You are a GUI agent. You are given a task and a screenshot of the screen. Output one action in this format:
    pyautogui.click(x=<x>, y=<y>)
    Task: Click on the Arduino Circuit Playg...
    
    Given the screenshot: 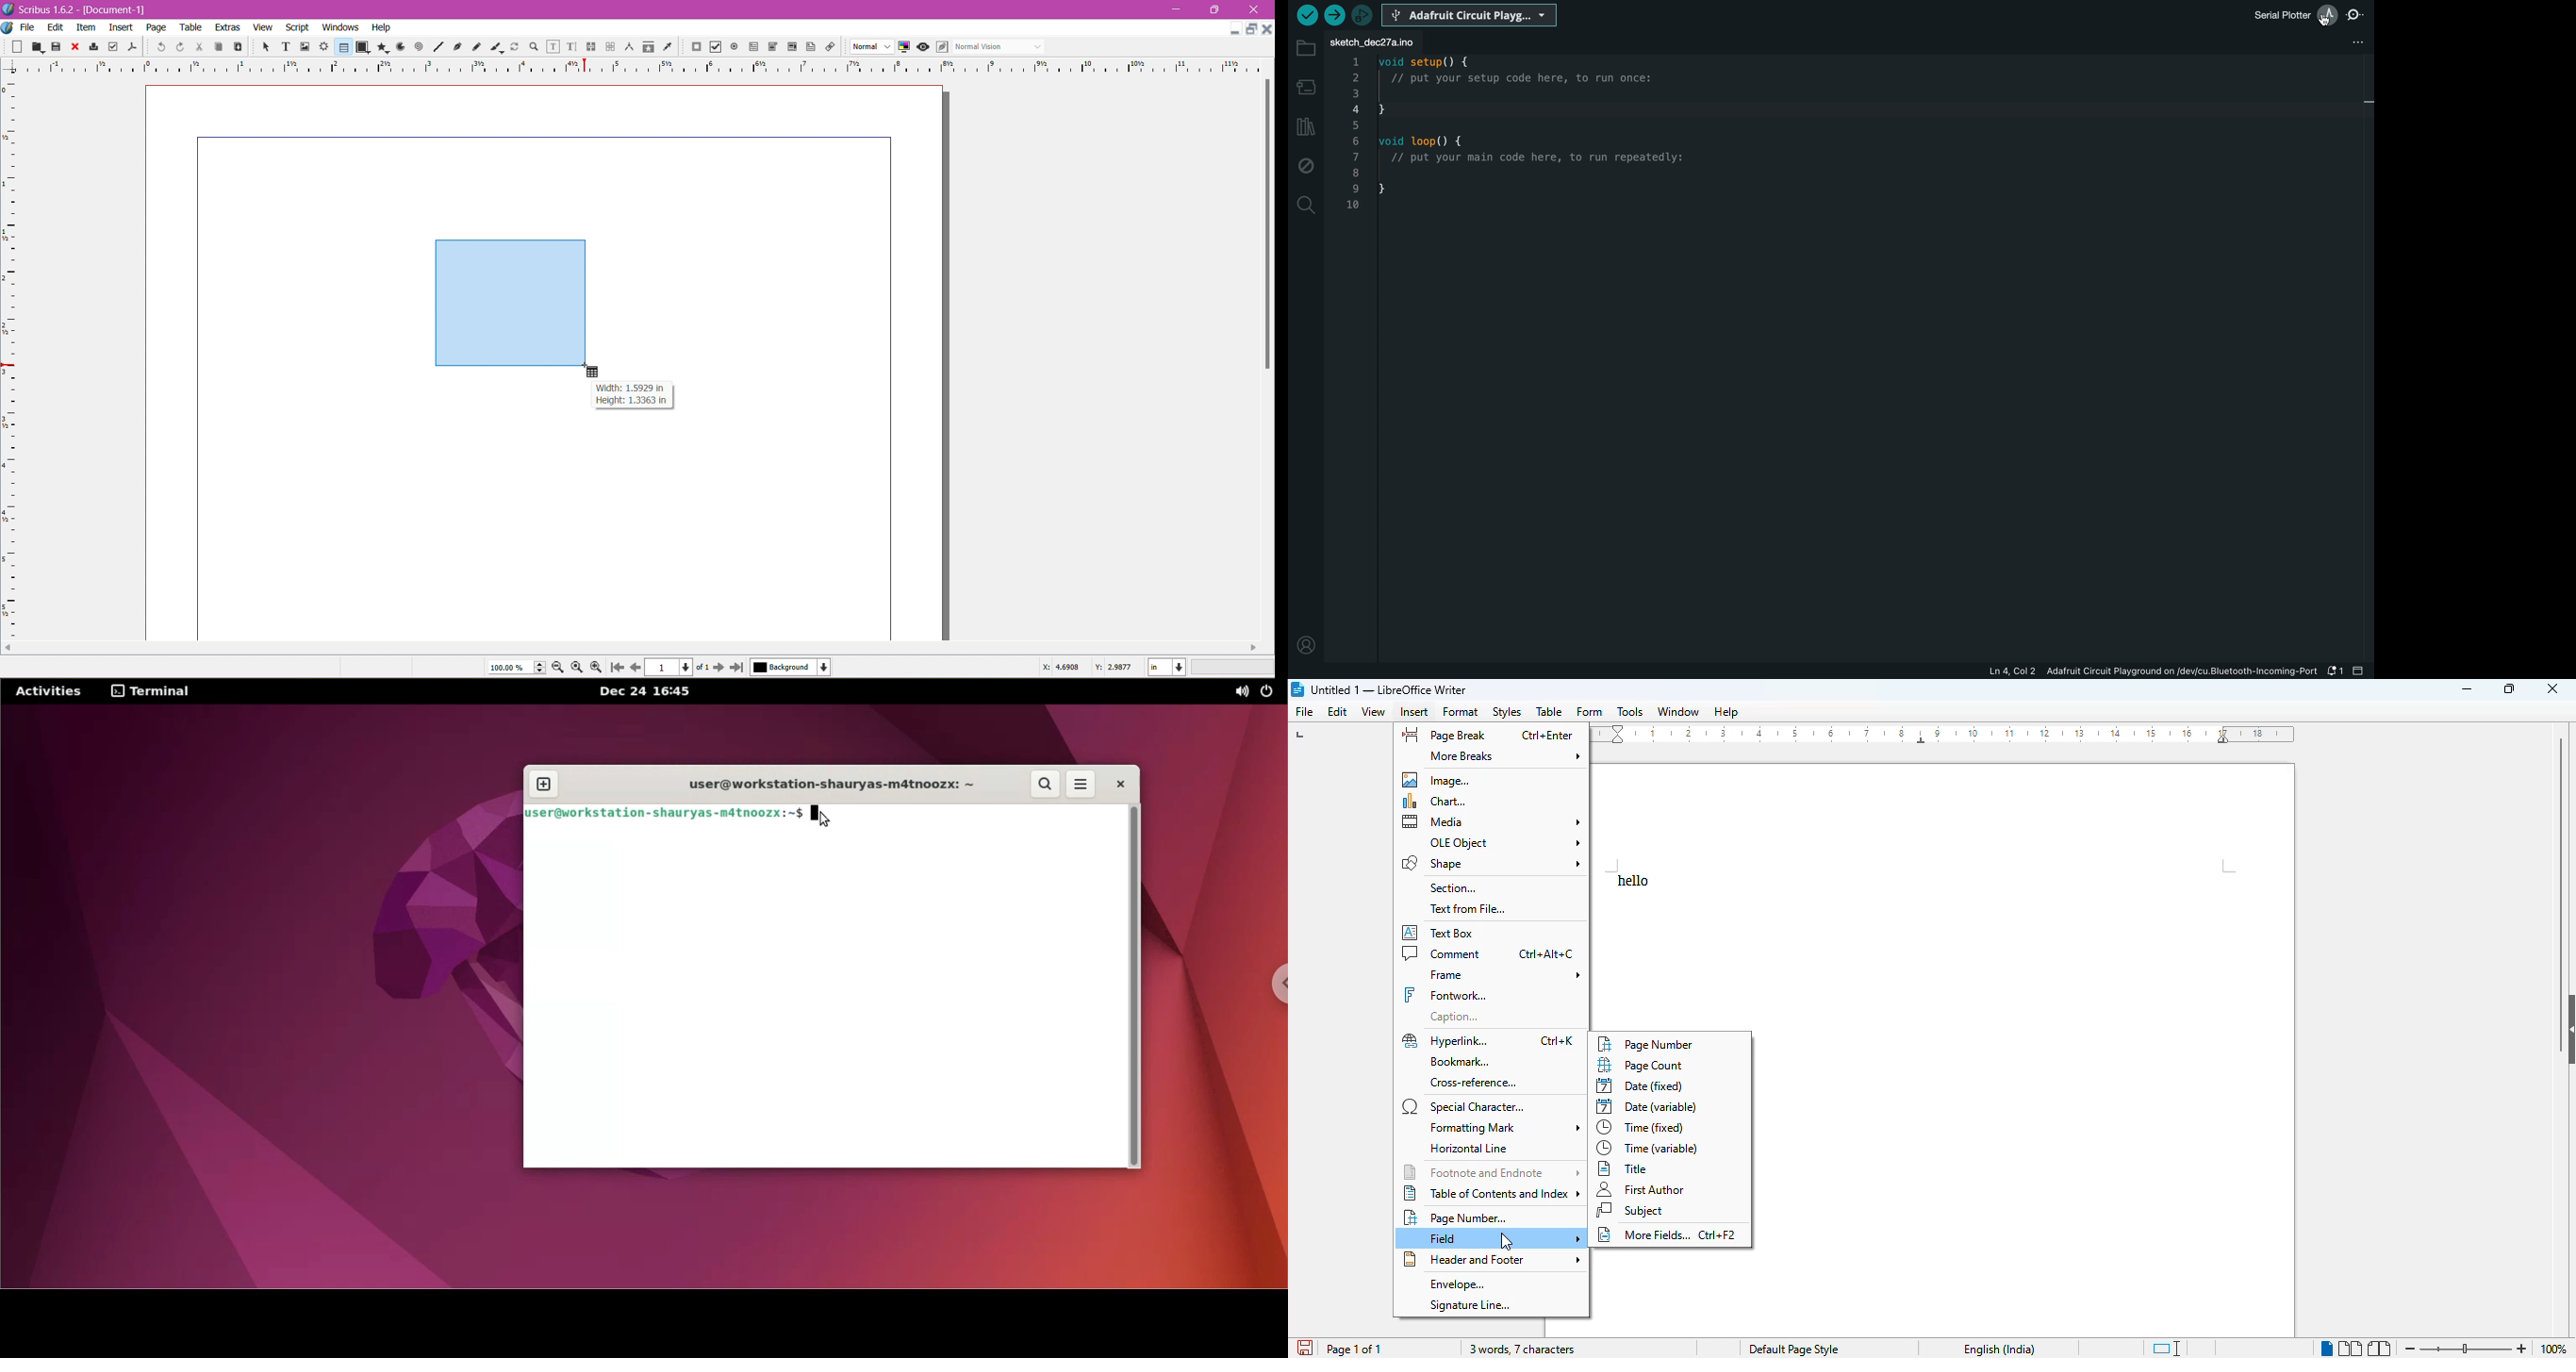 What is the action you would take?
    pyautogui.click(x=1471, y=15)
    